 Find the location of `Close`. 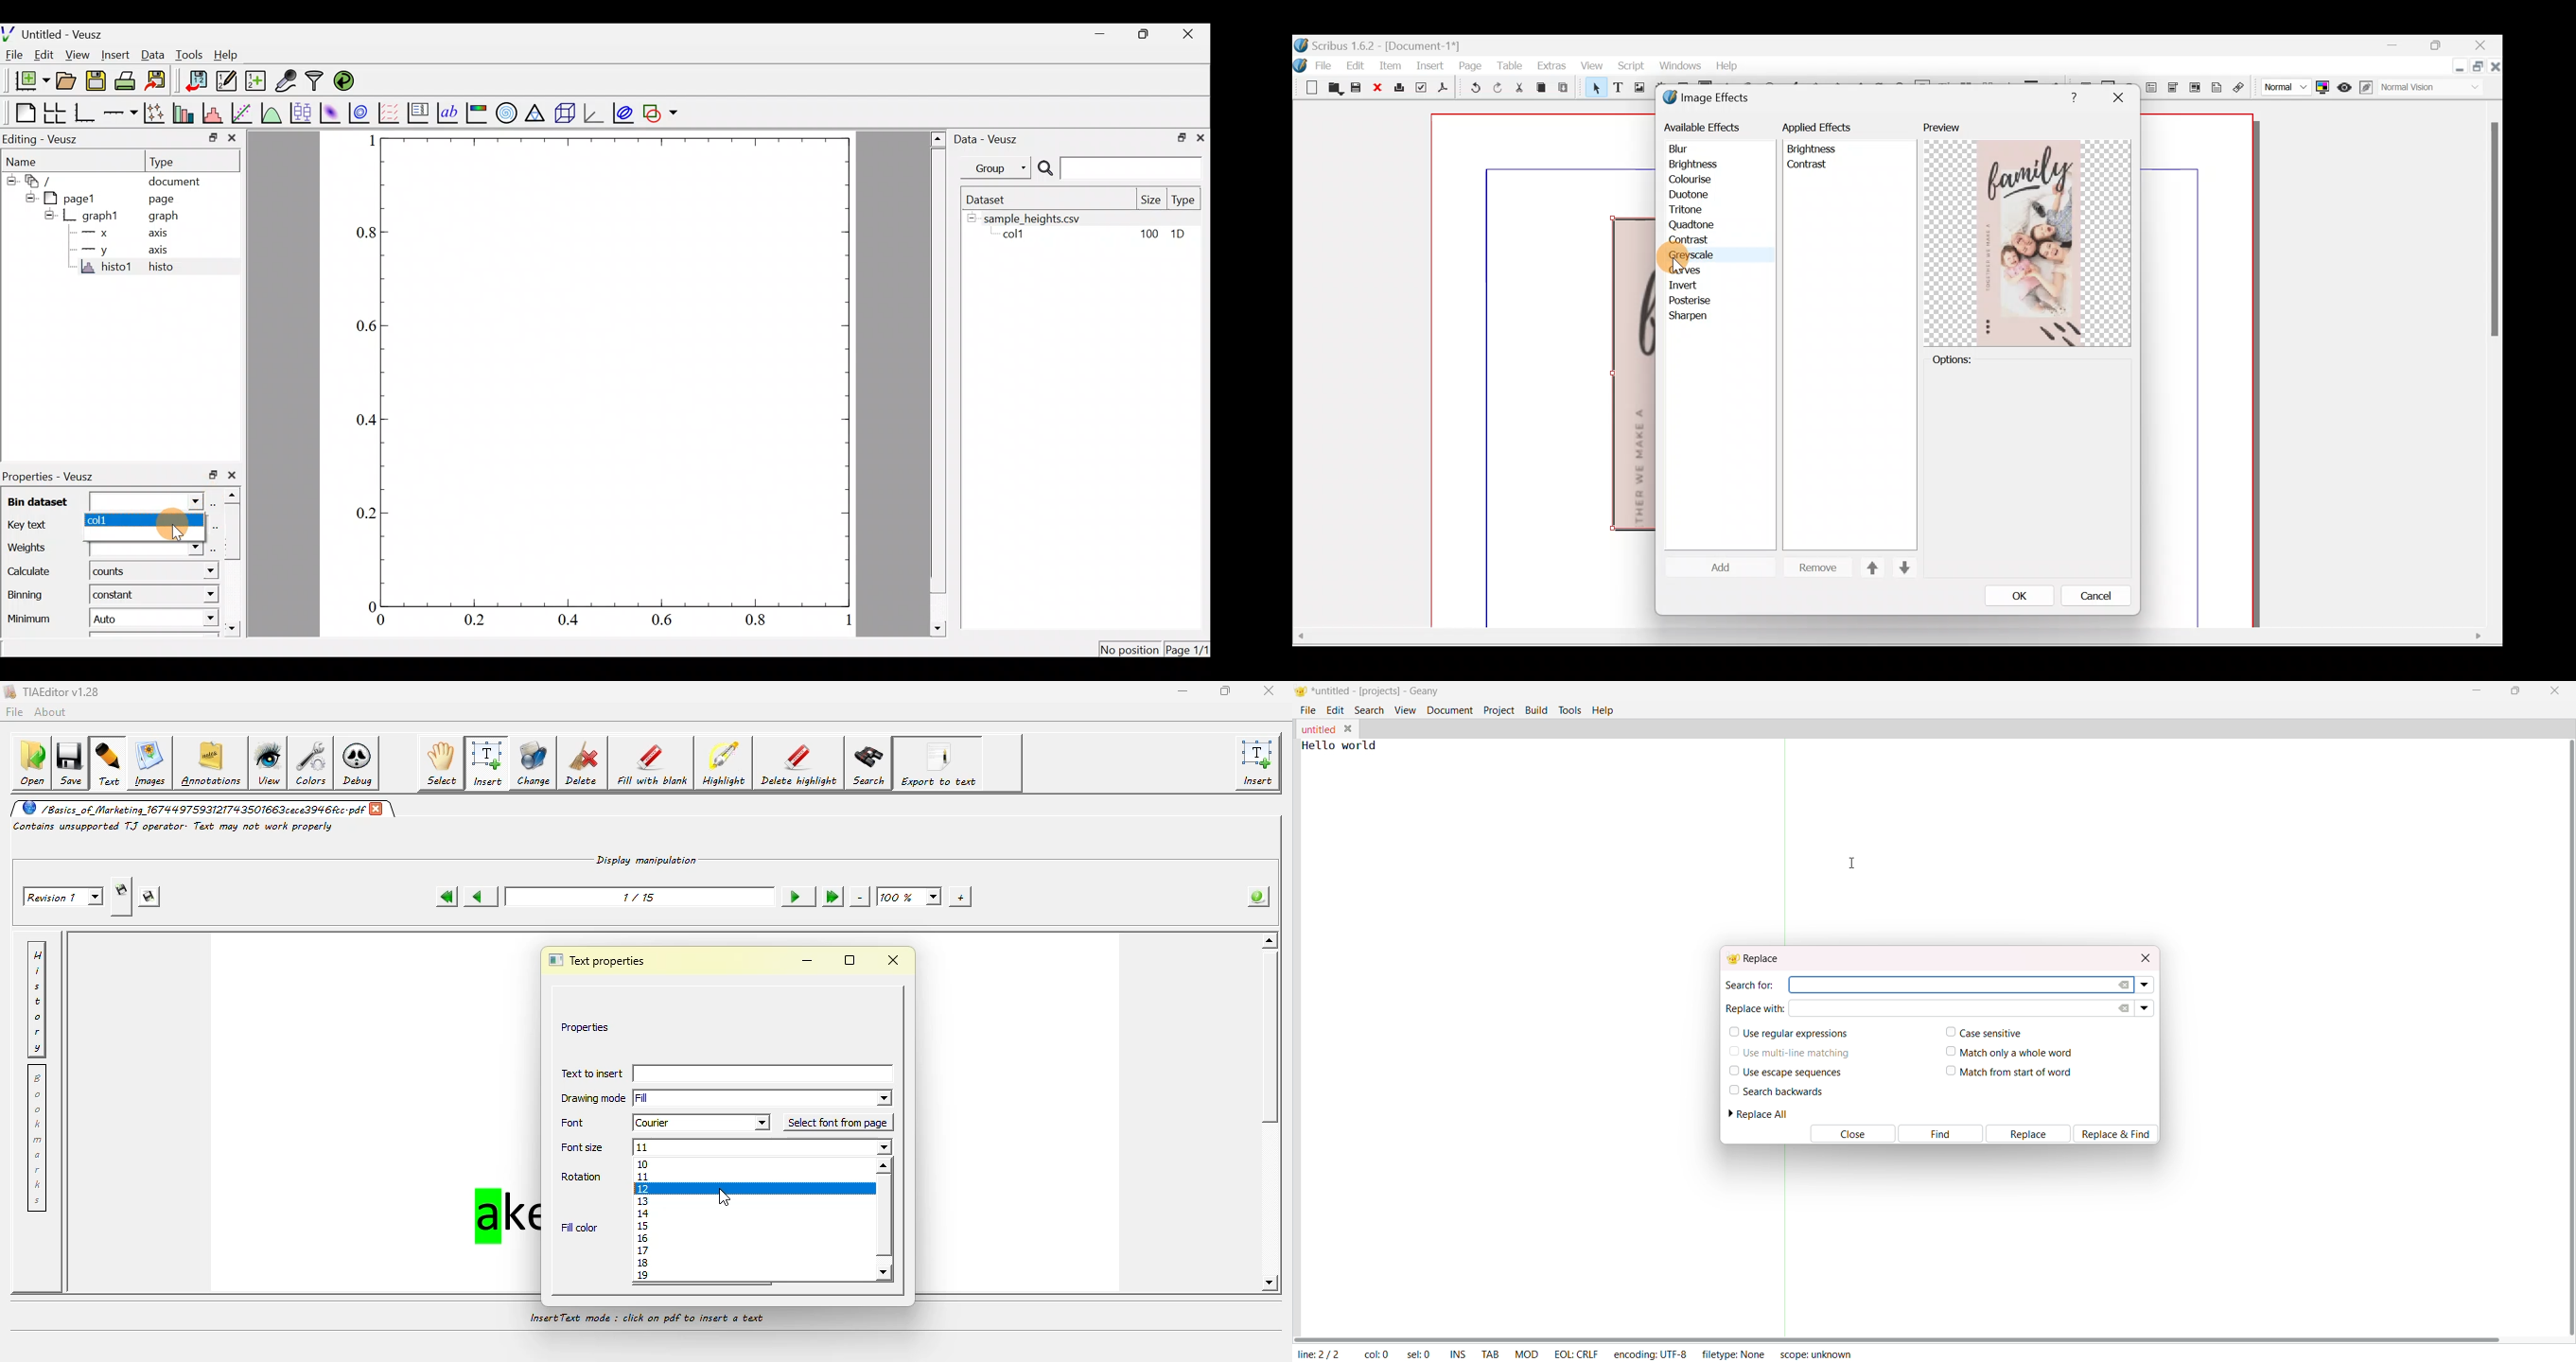

Close is located at coordinates (1377, 90).